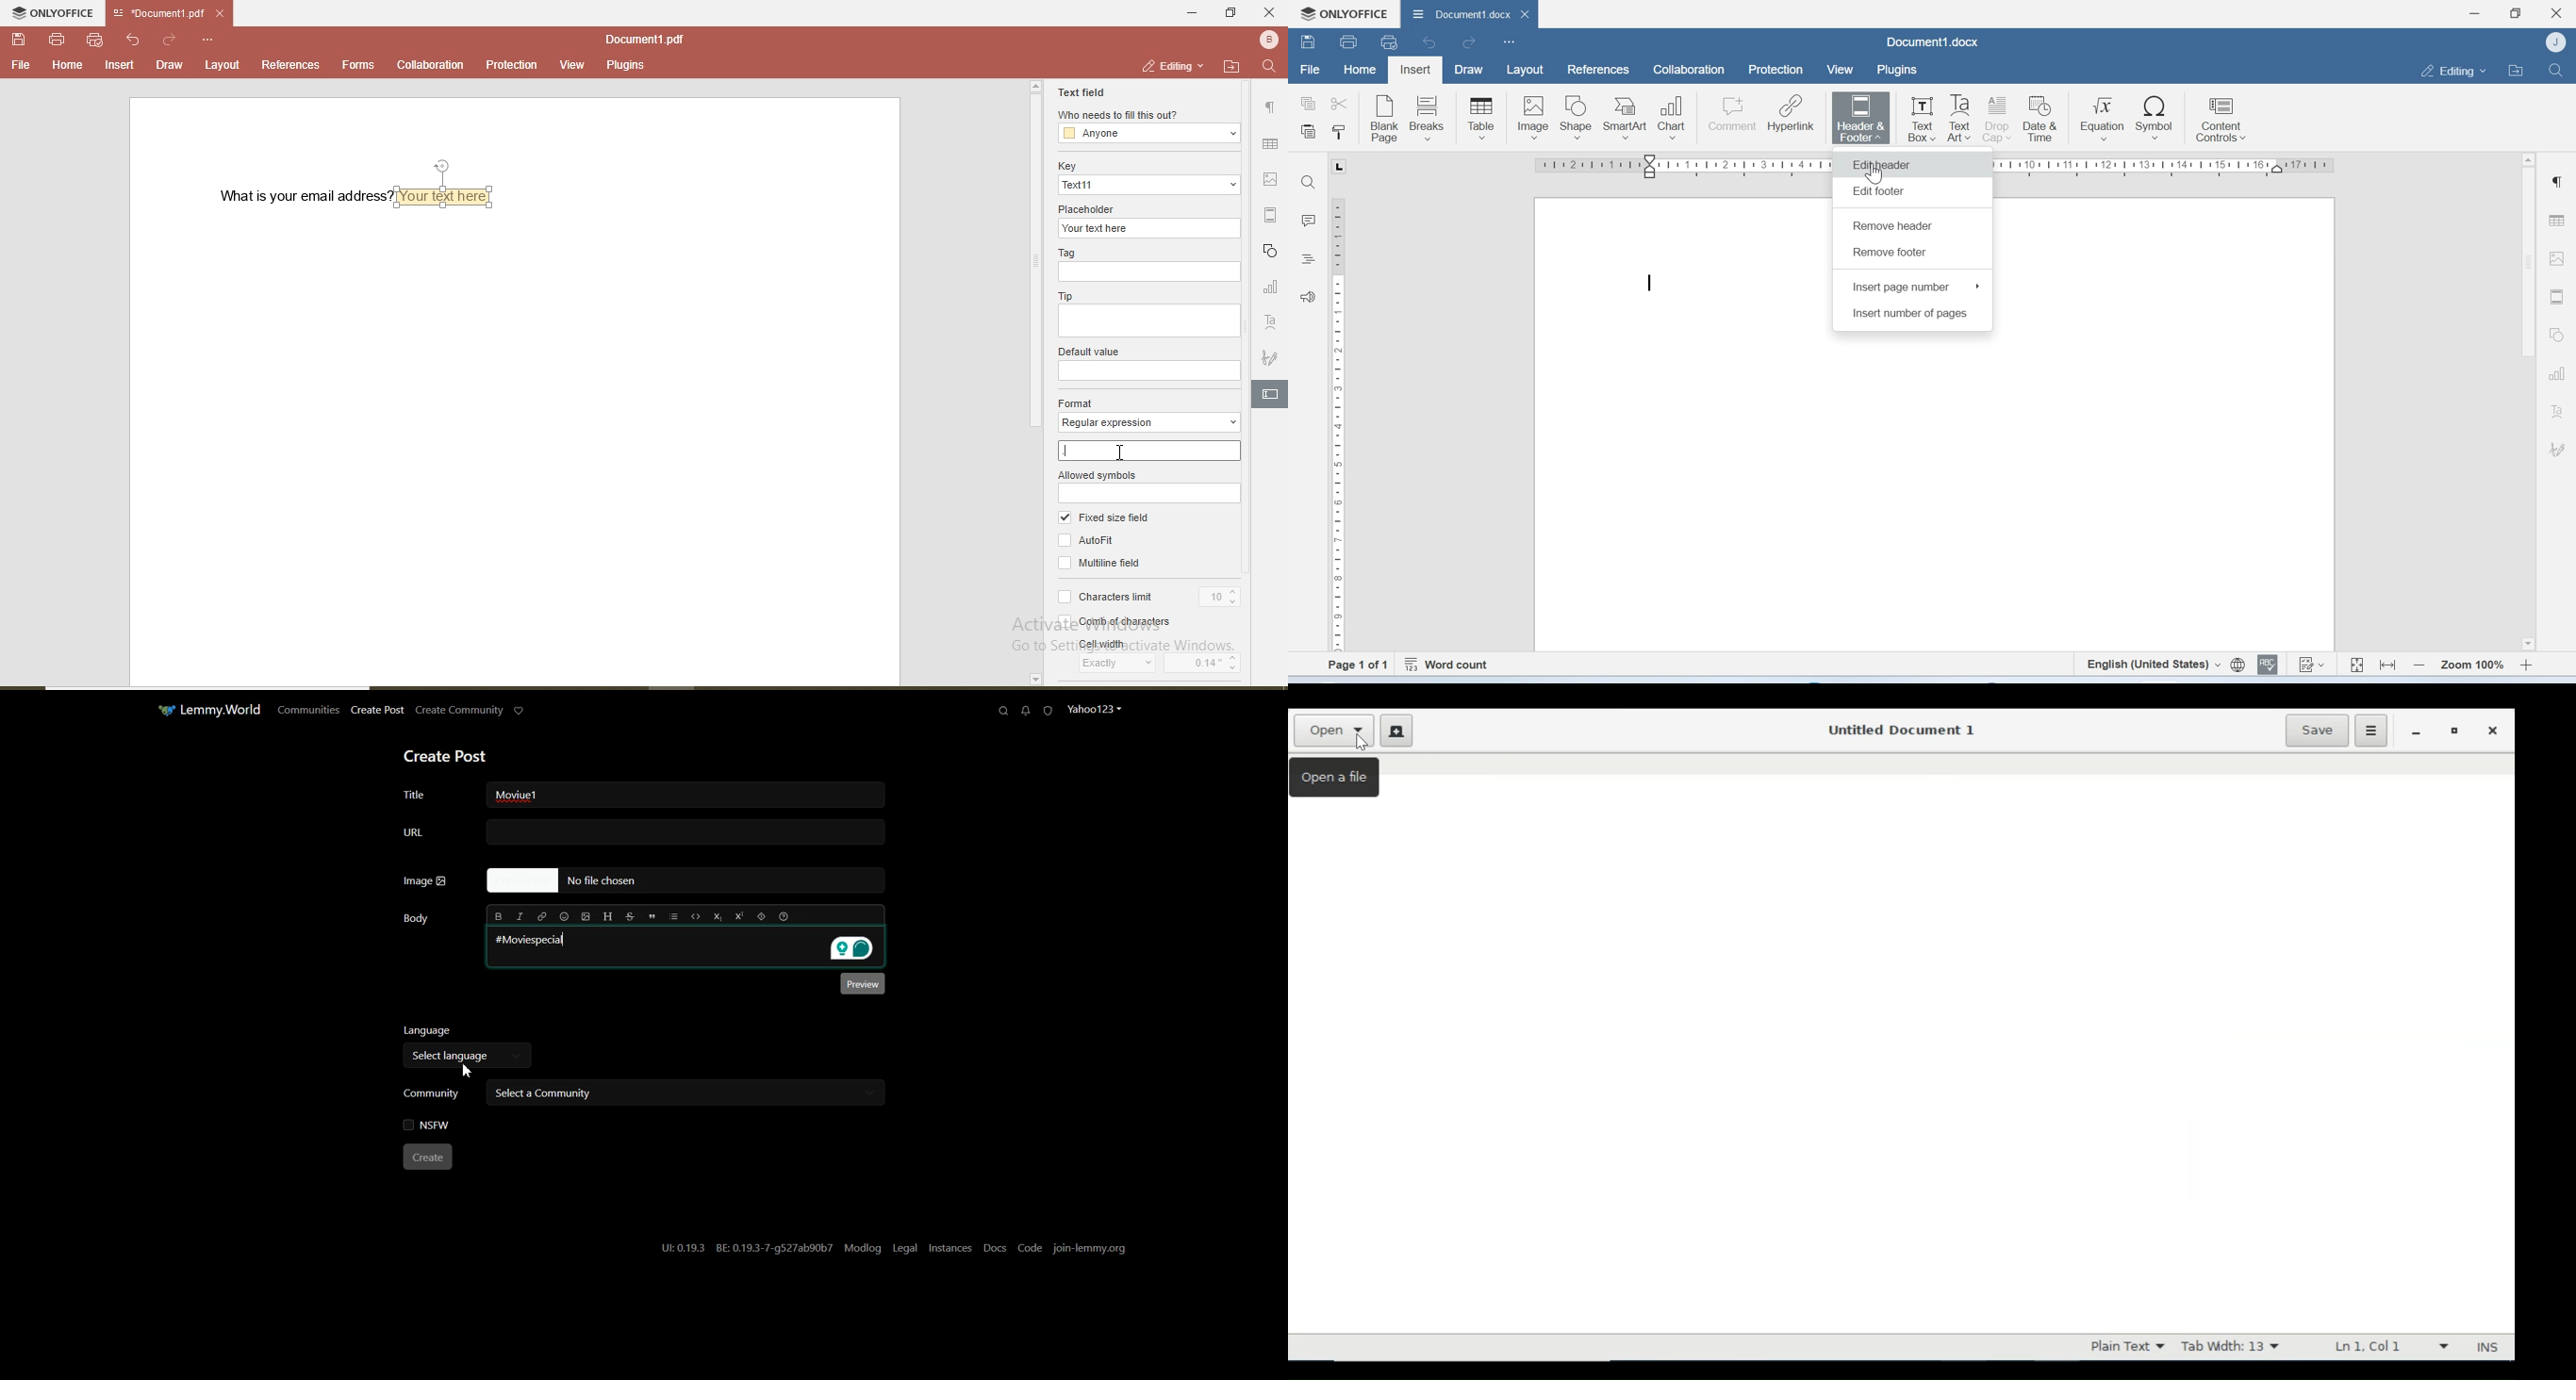 The height and width of the screenshot is (1400, 2576). Describe the element at coordinates (1148, 272) in the screenshot. I see `tag input` at that location.